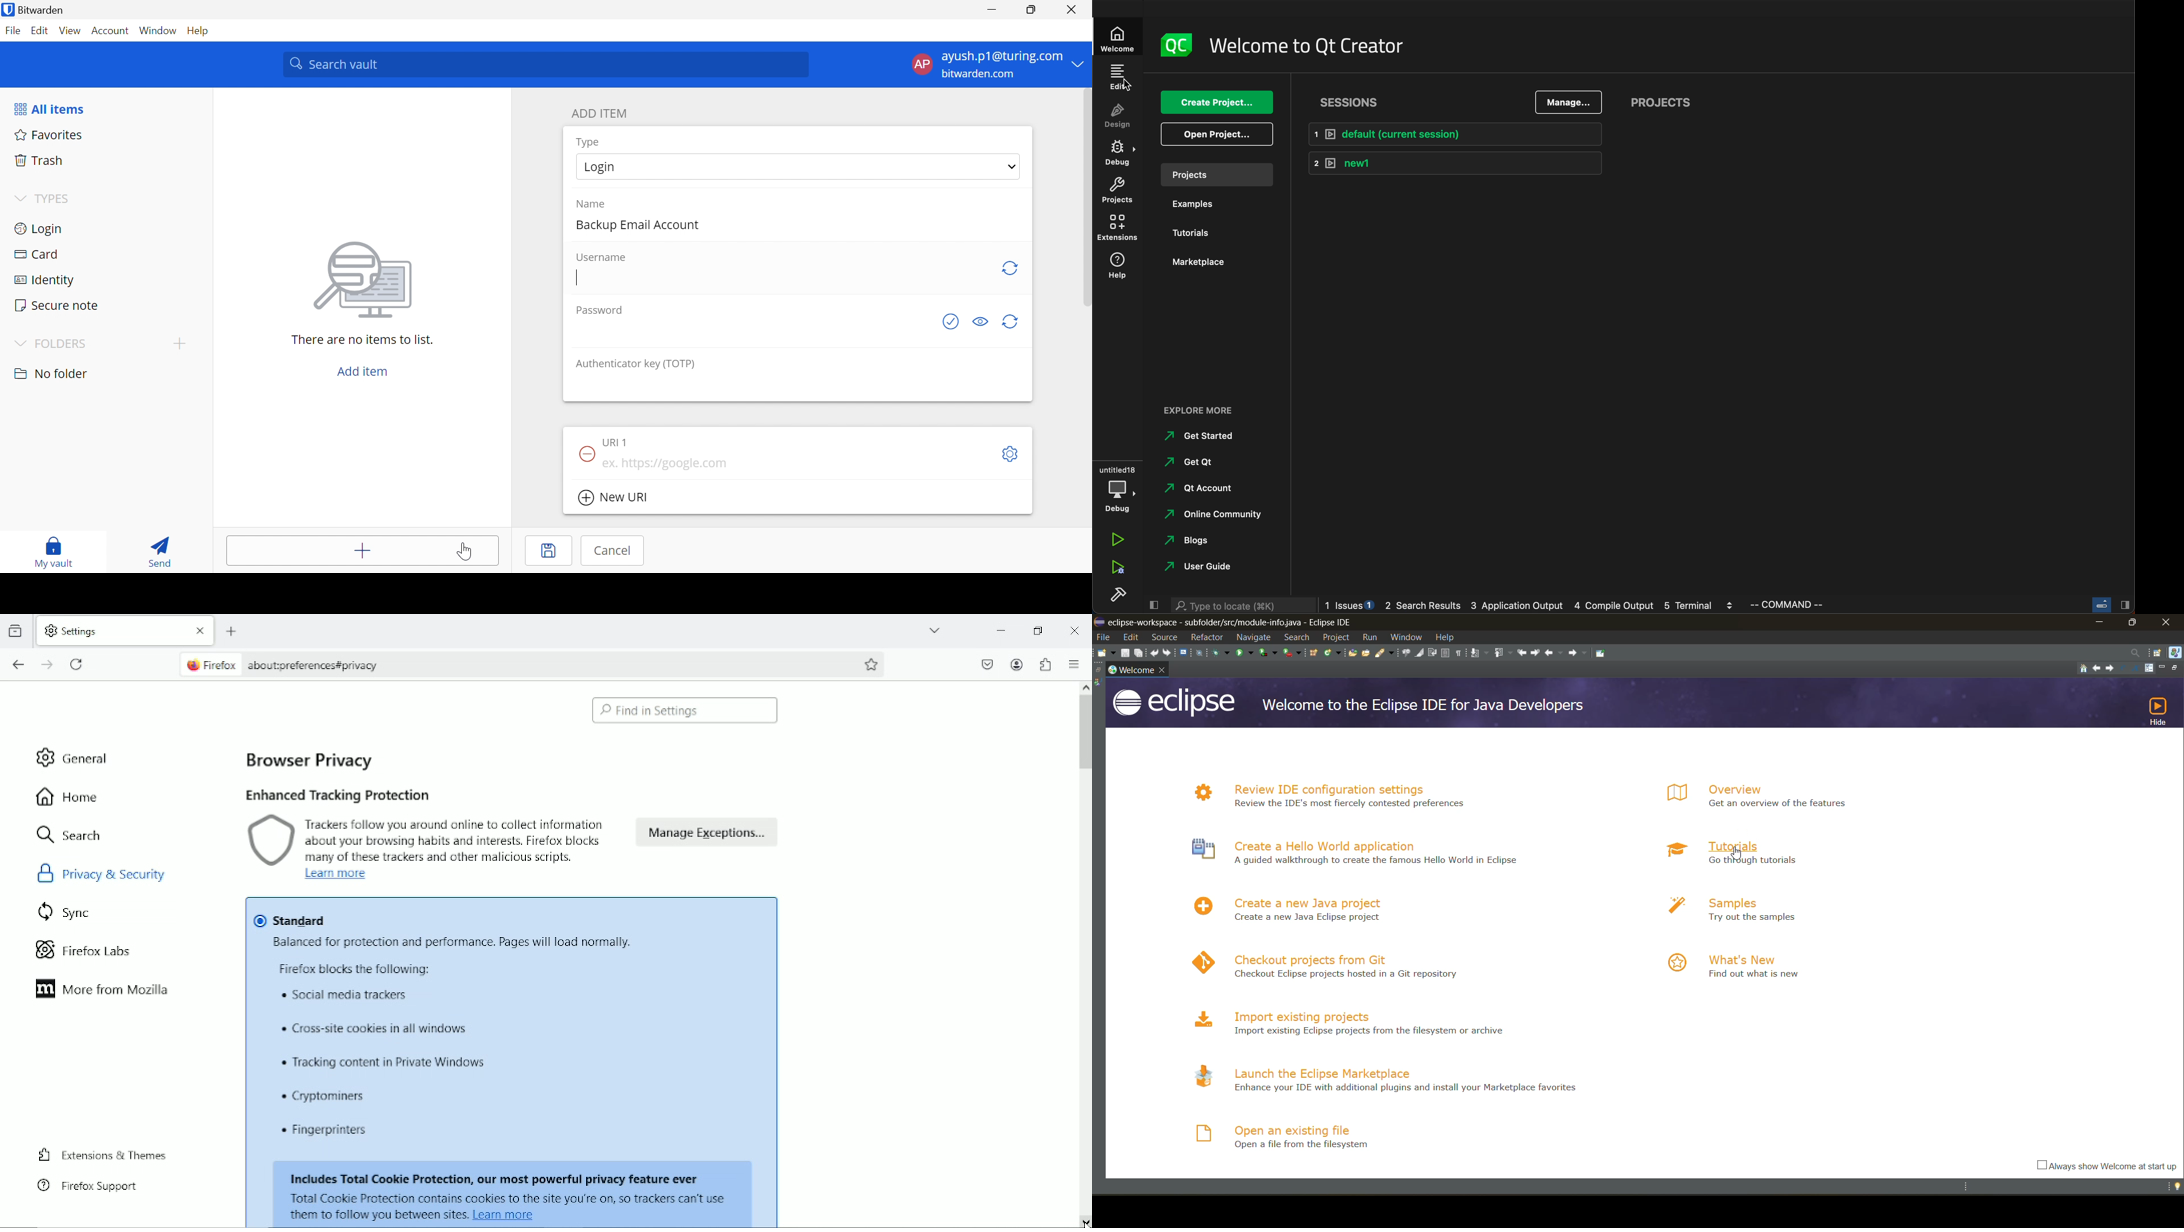 This screenshot has width=2184, height=1232. Describe the element at coordinates (8, 10) in the screenshot. I see `bitwarden logo` at that location.